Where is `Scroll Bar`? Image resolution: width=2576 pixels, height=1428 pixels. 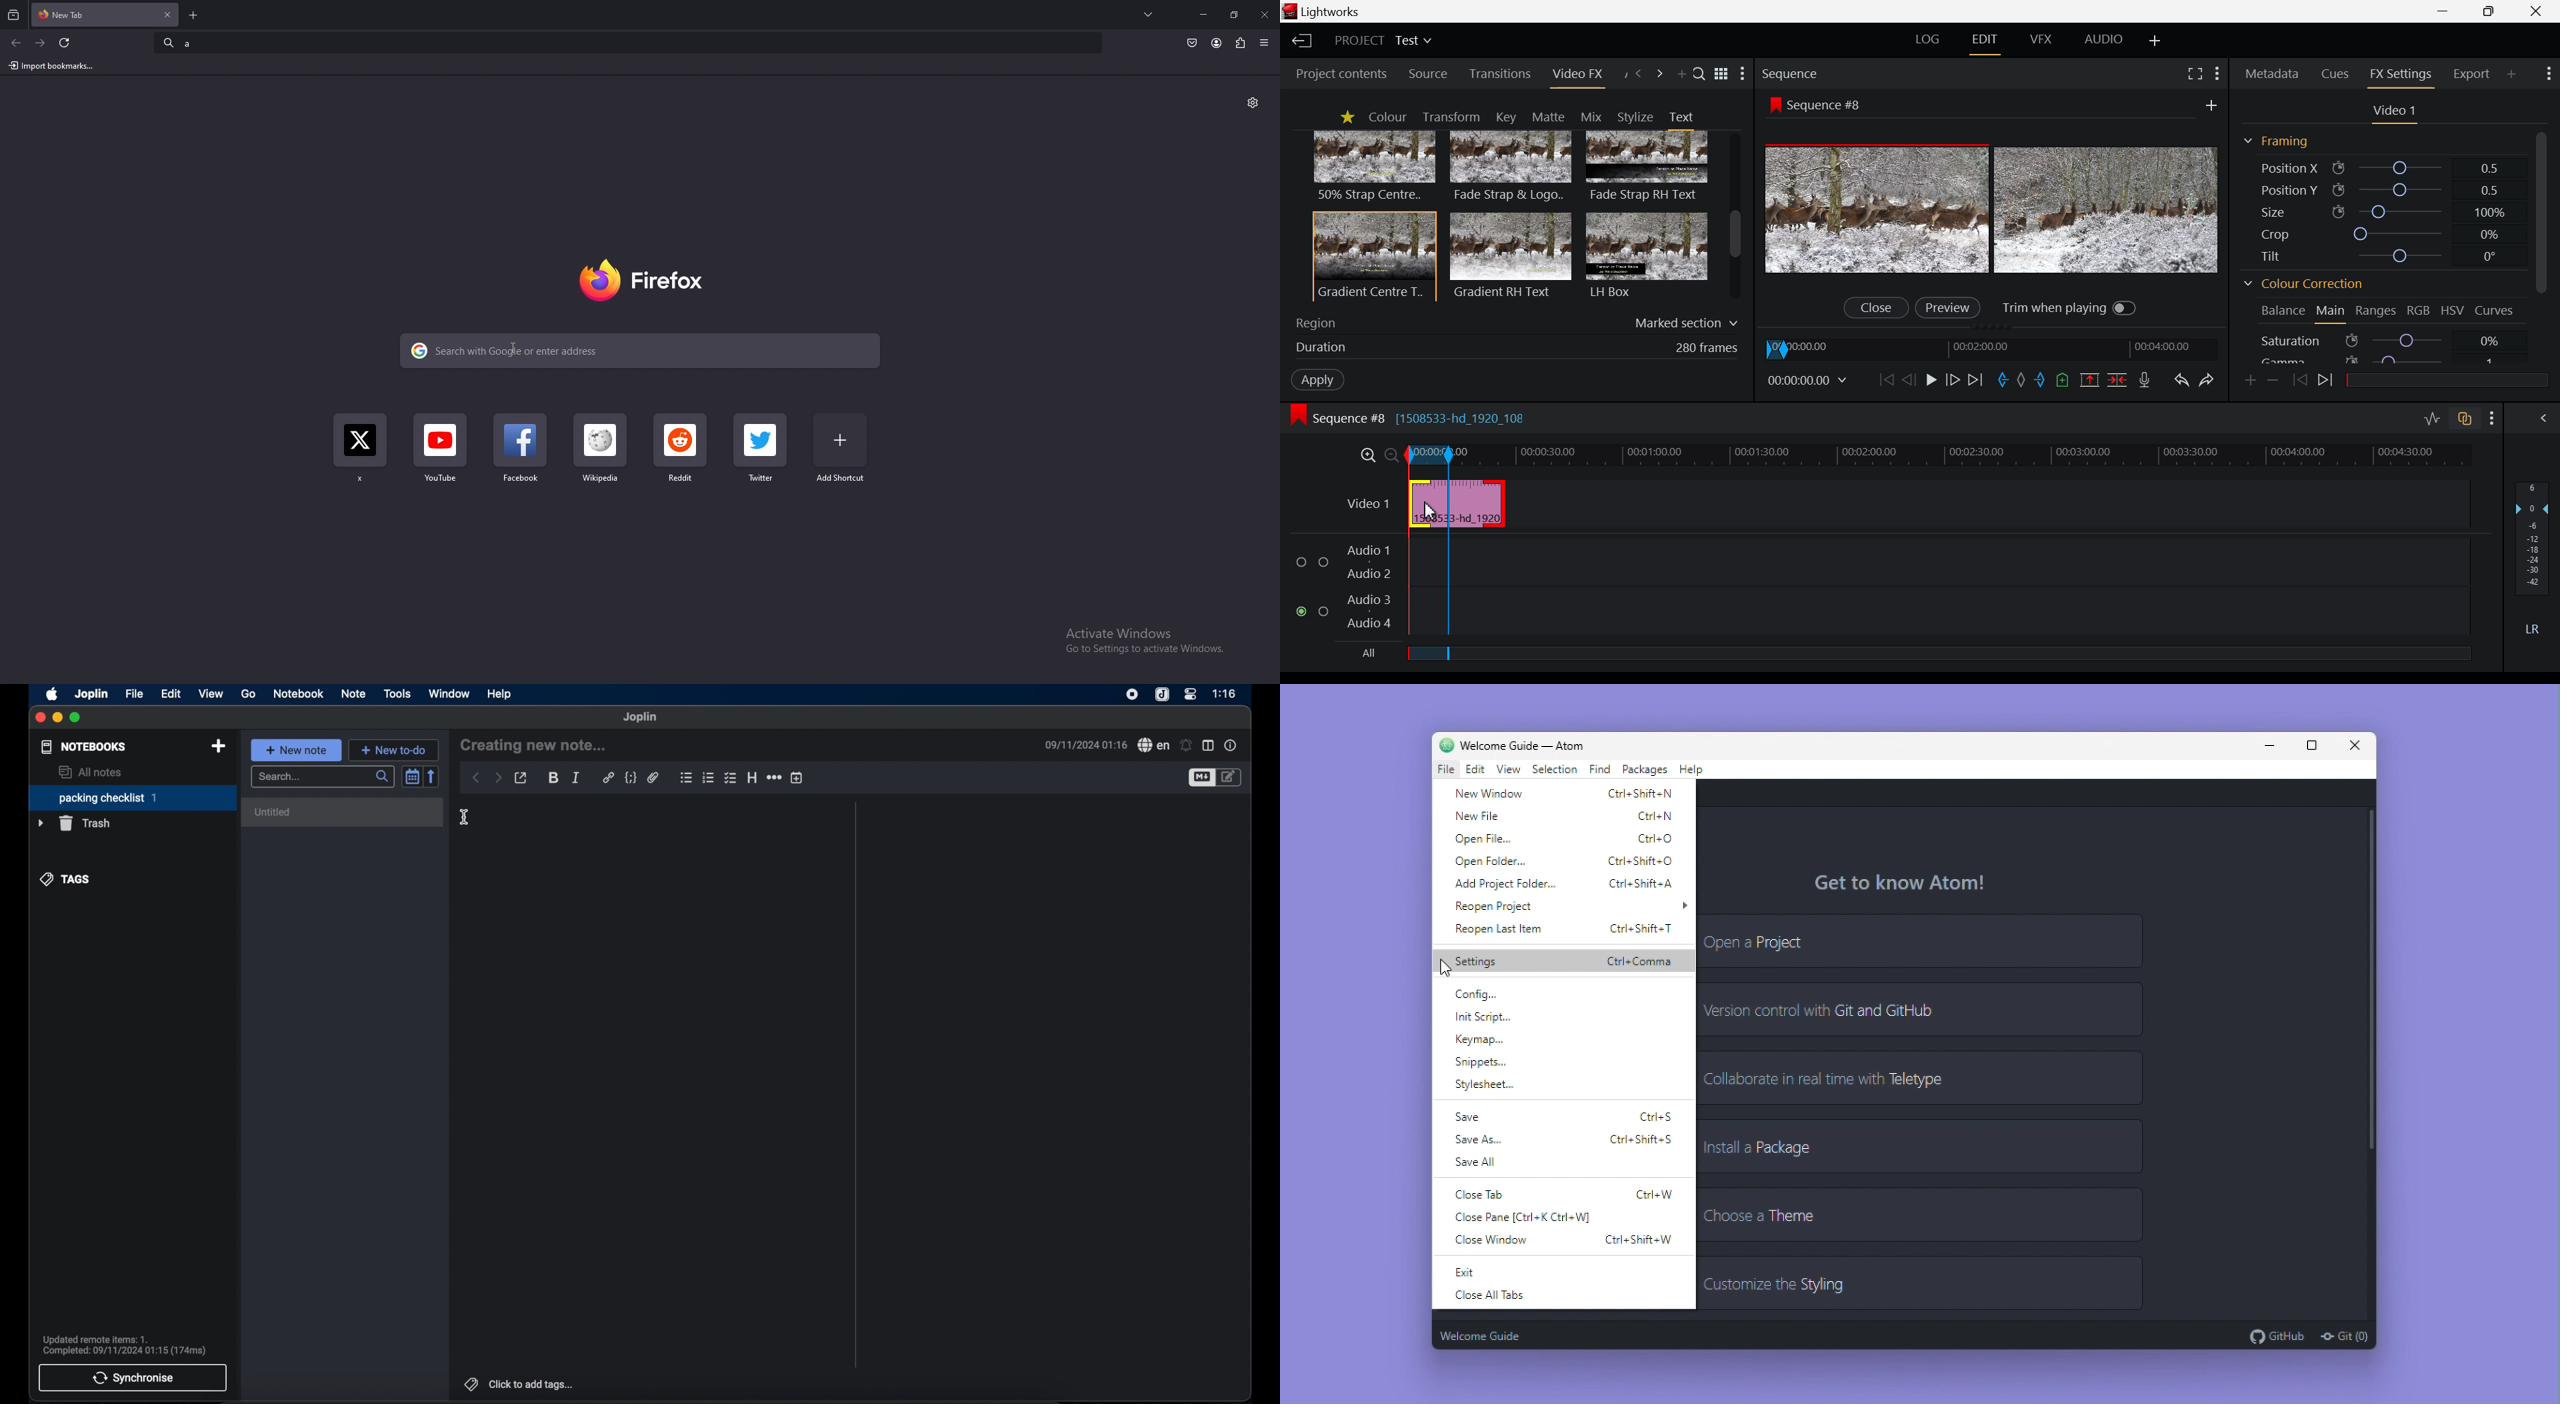
Scroll Bar is located at coordinates (1735, 217).